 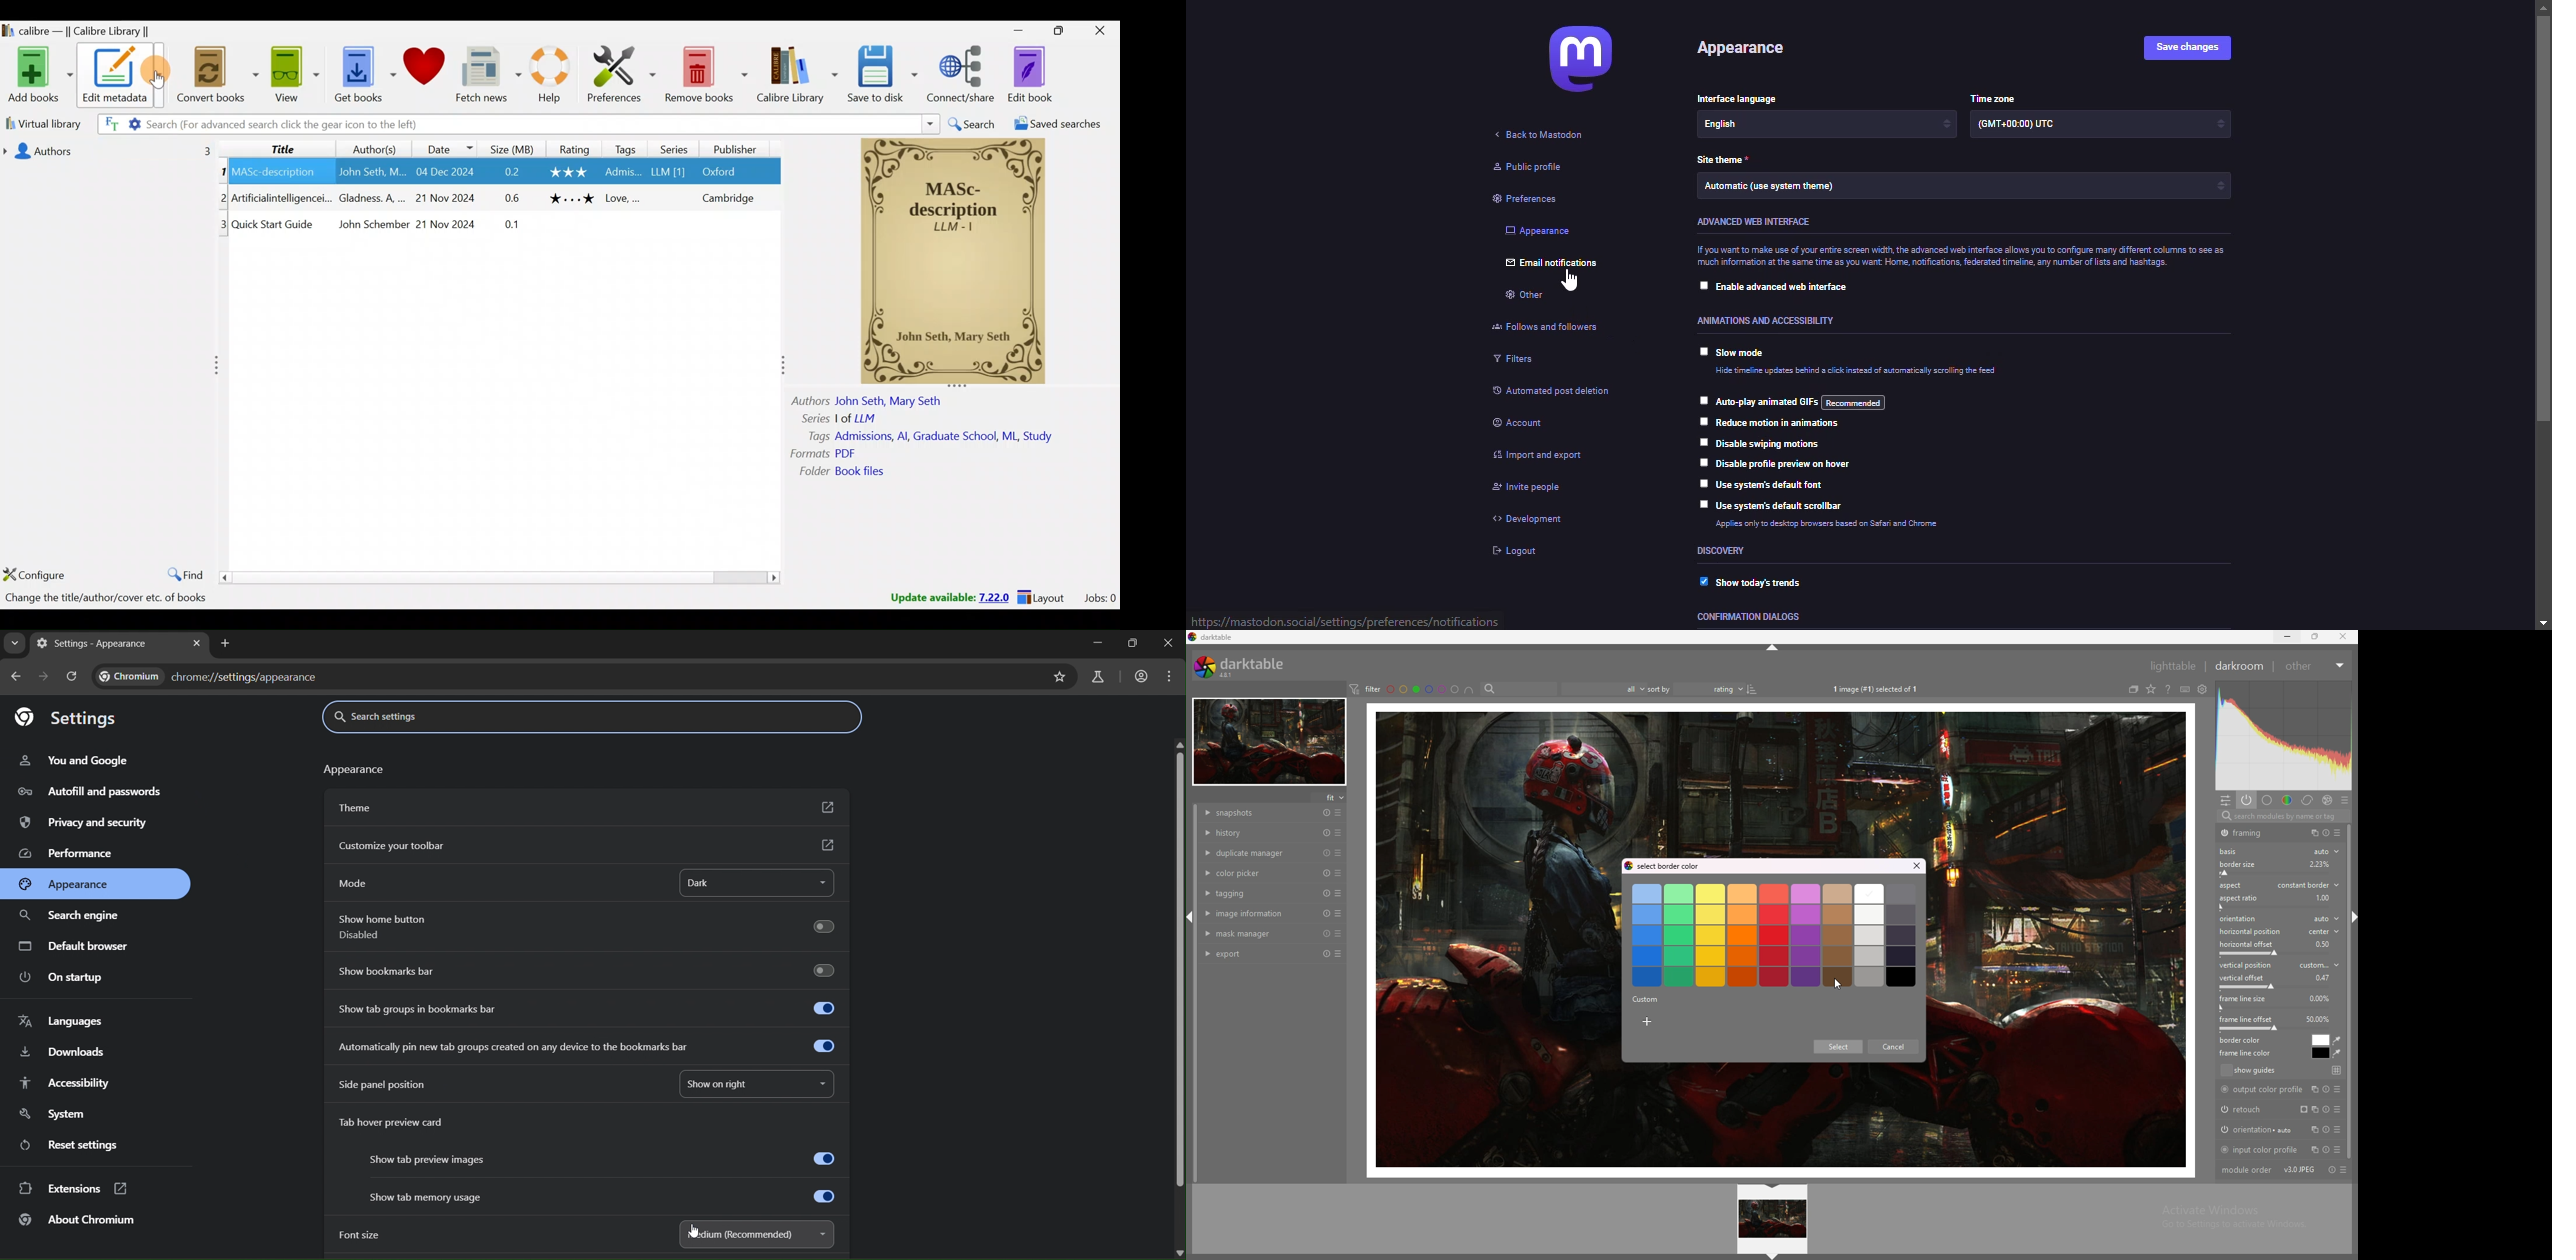 I want to click on theme, so click(x=1799, y=188).